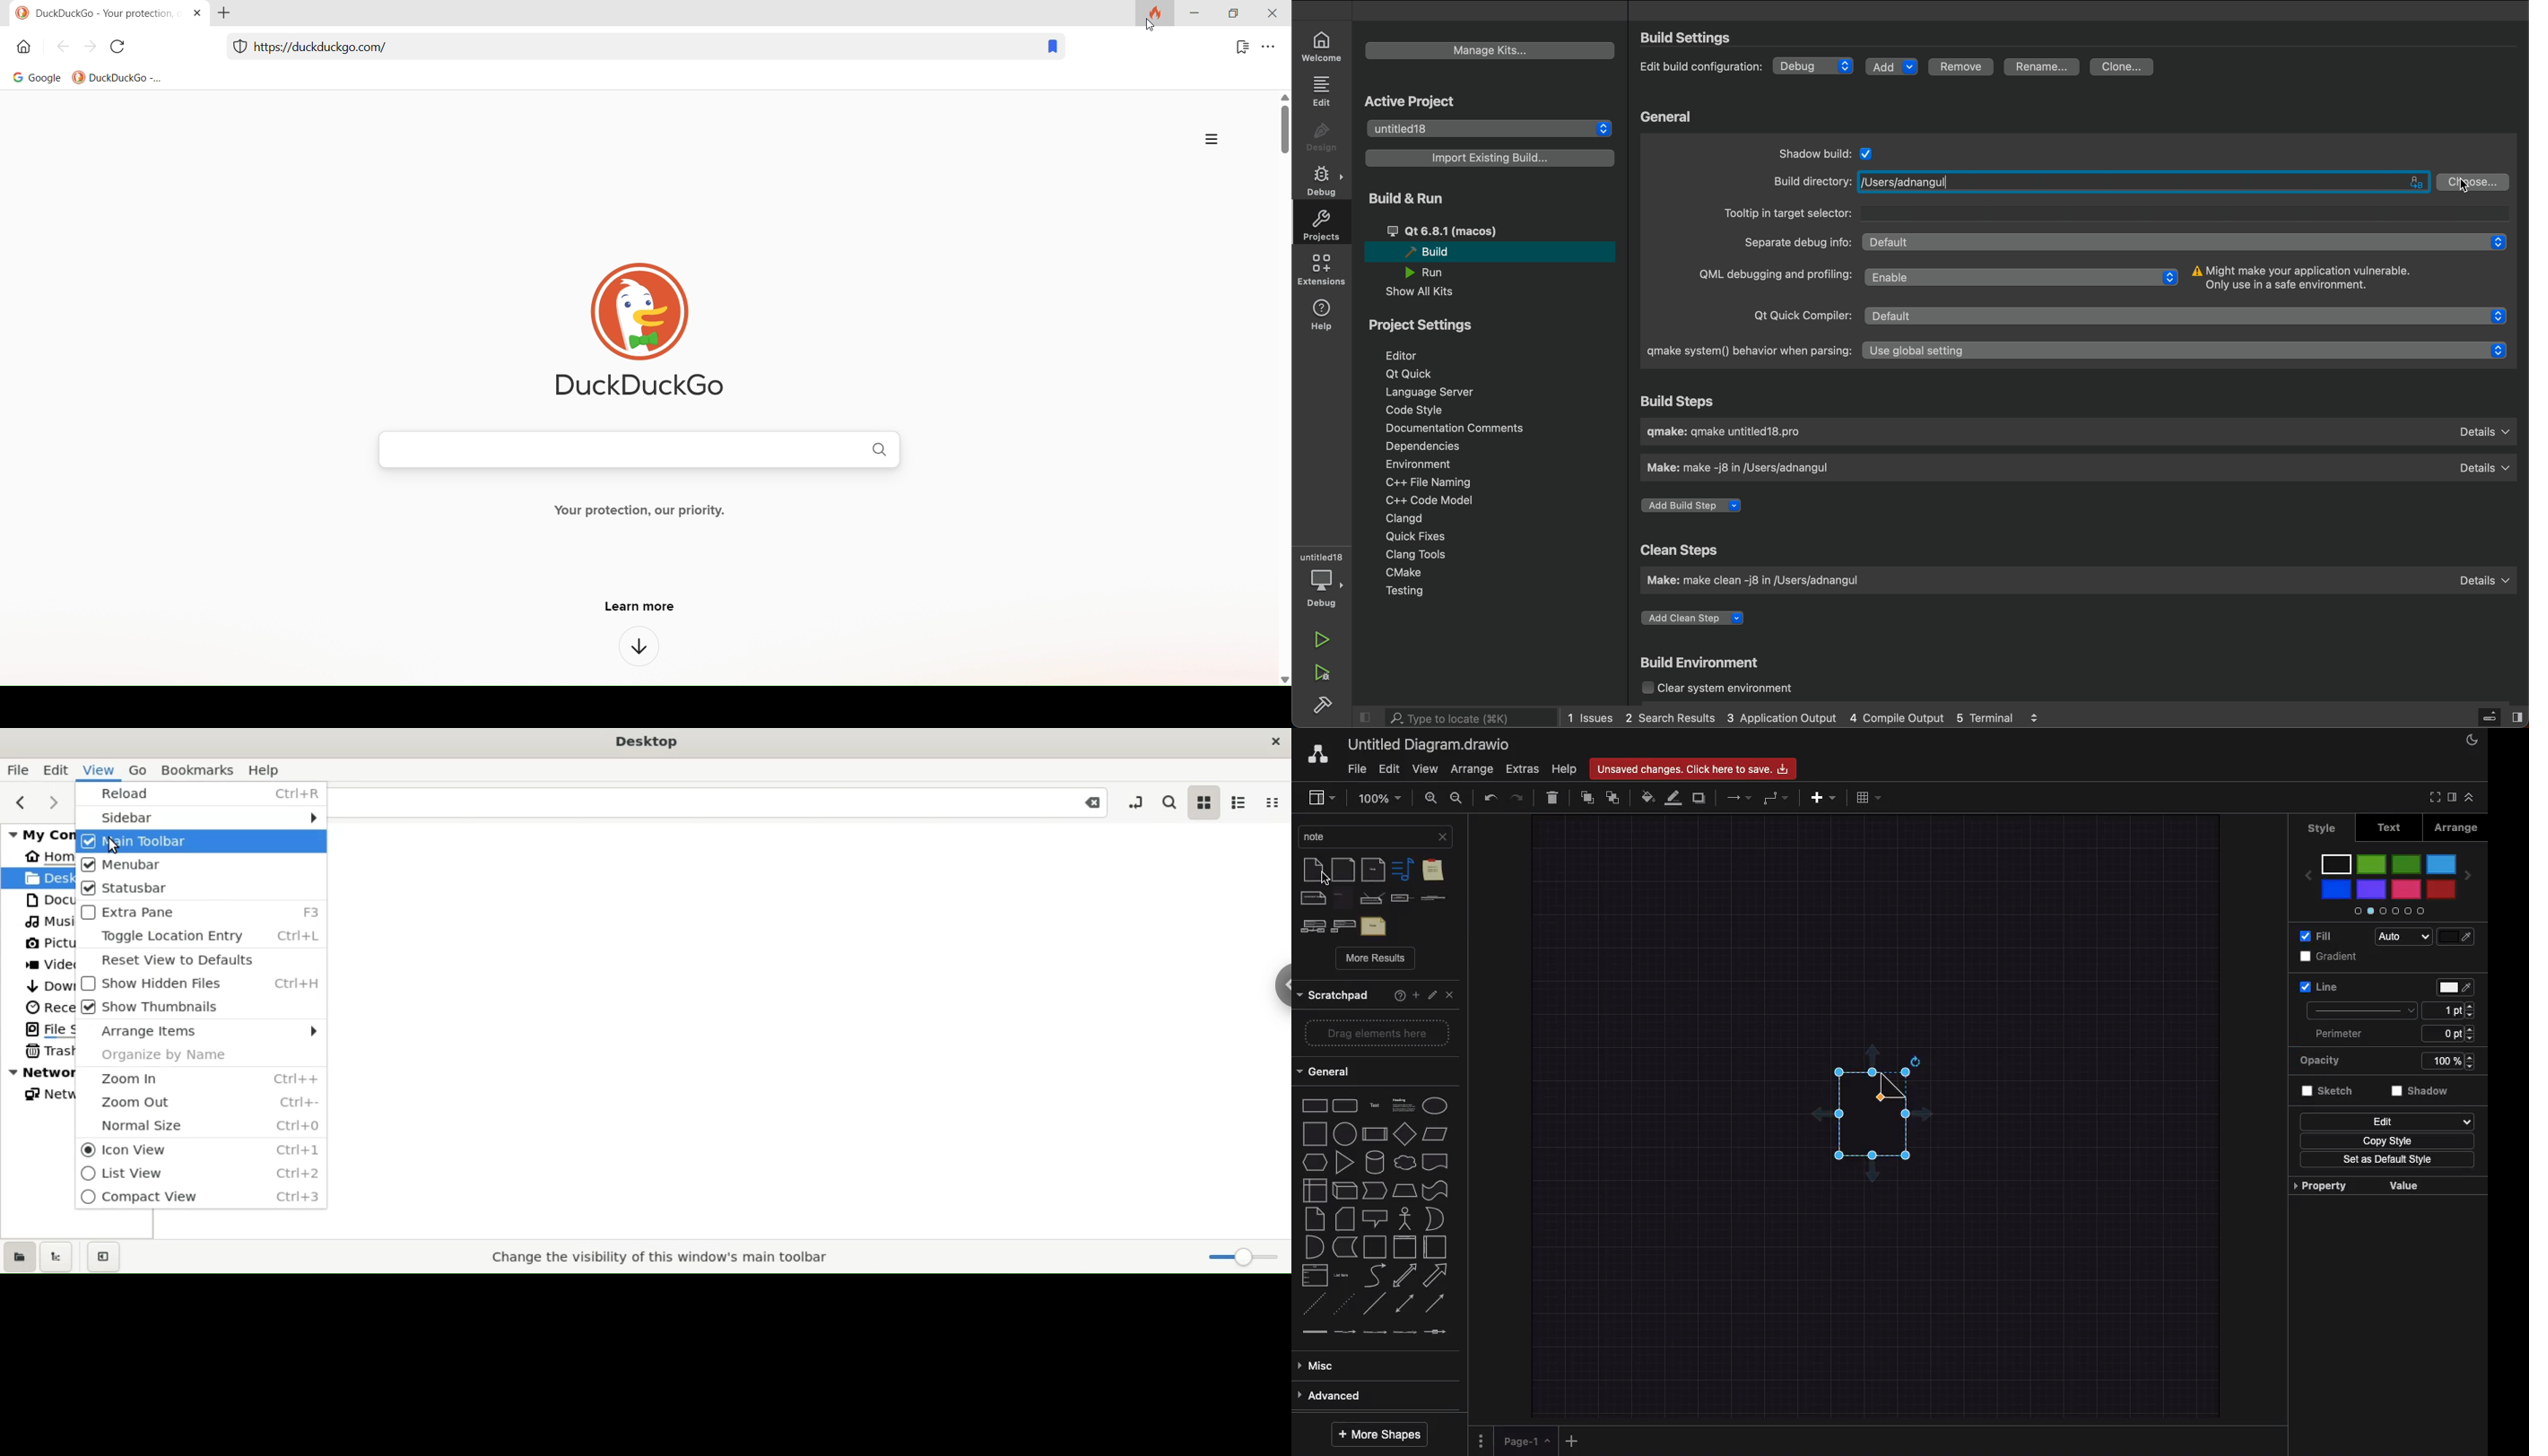 The width and height of the screenshot is (2548, 1456). What do you see at coordinates (1313, 1190) in the screenshot?
I see `internal storage` at bounding box center [1313, 1190].